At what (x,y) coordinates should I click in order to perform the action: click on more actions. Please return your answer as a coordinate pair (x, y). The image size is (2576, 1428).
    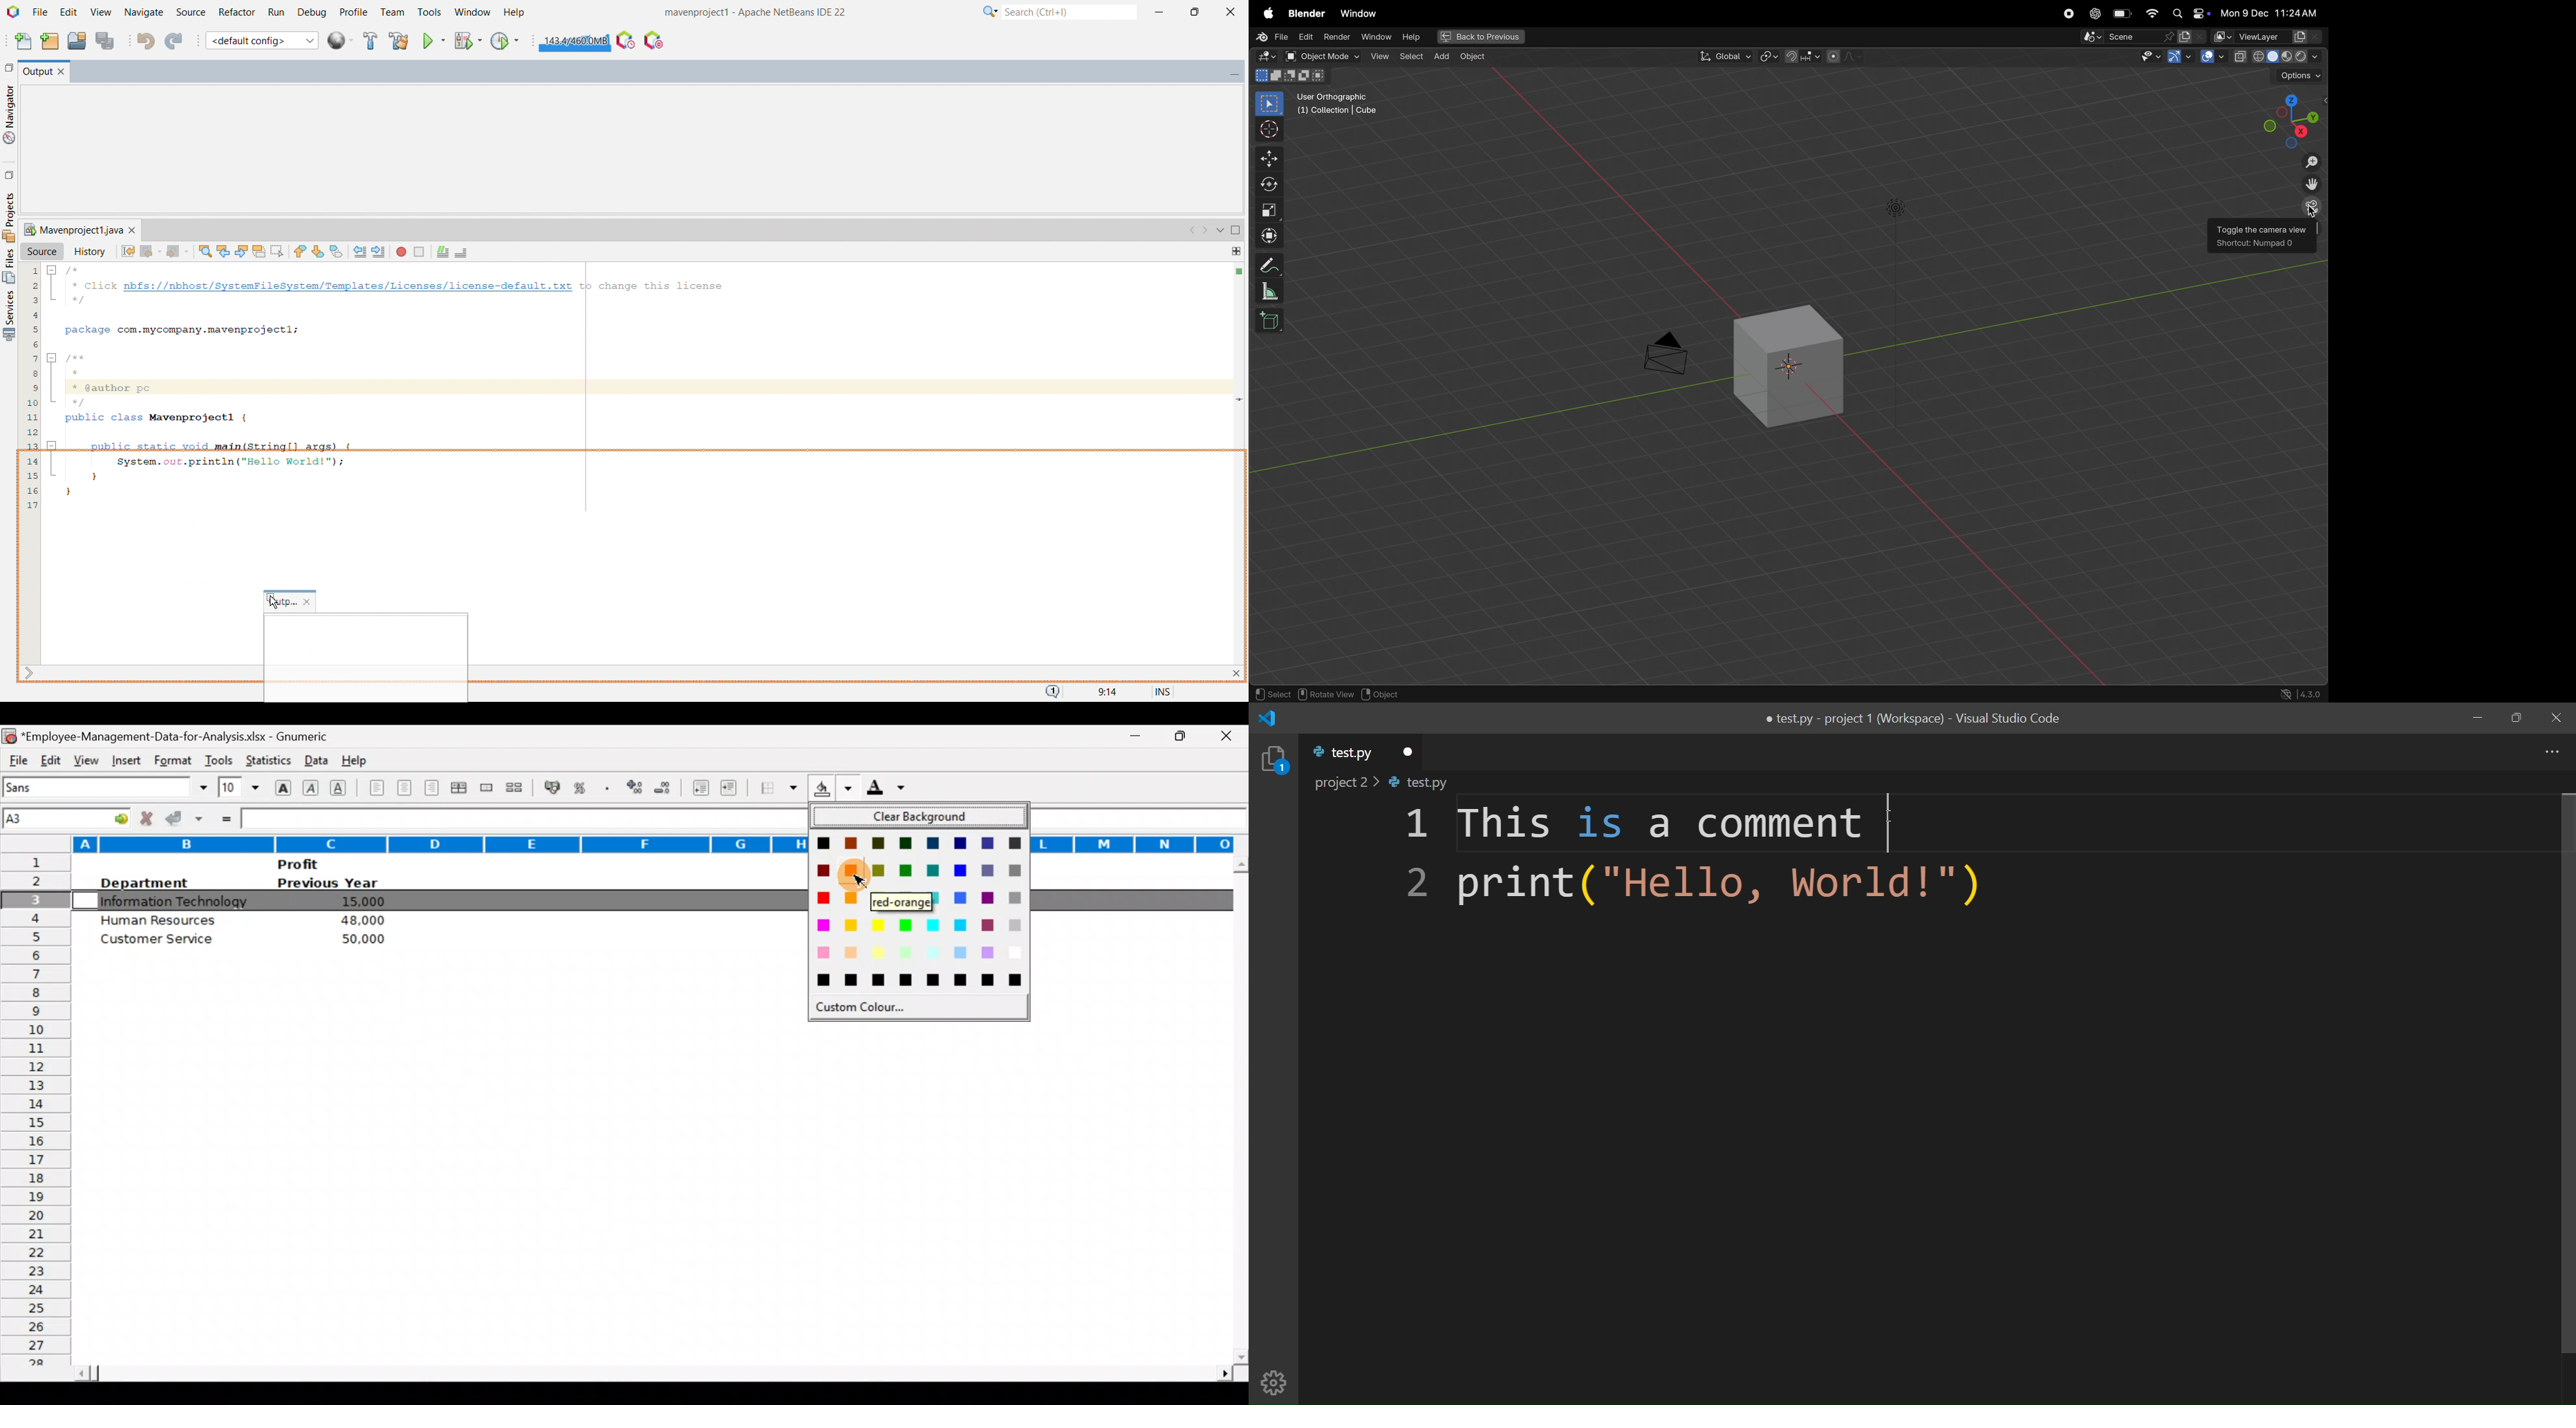
    Looking at the image, I should click on (2549, 752).